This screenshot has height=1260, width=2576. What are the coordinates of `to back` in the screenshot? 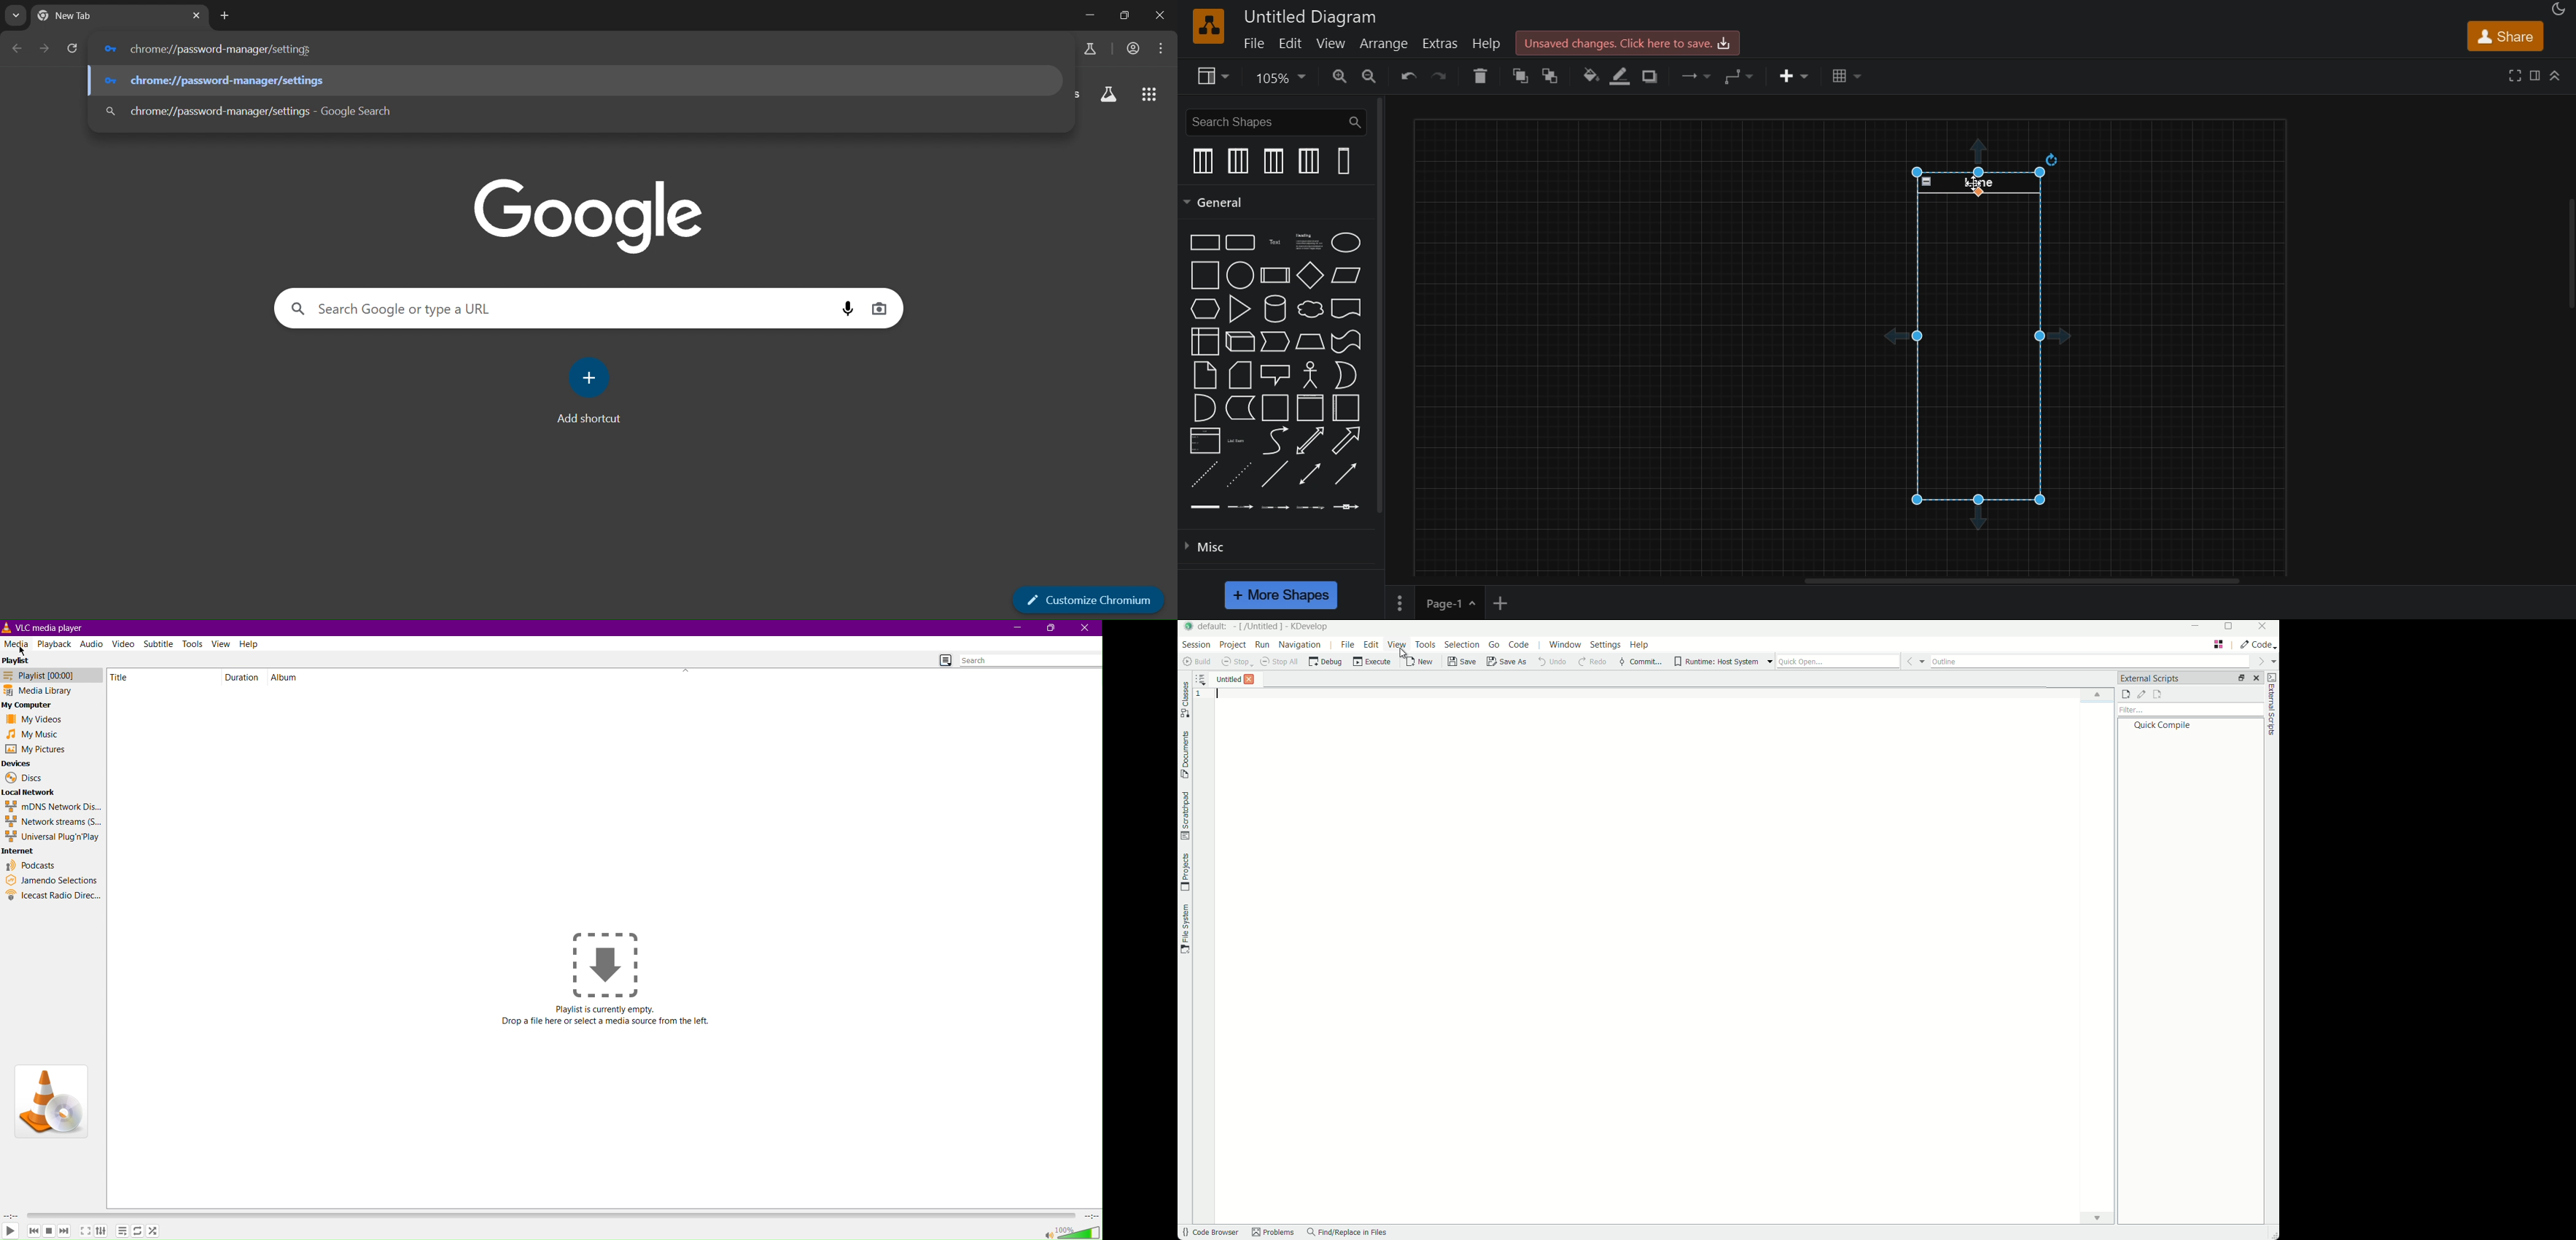 It's located at (1553, 77).